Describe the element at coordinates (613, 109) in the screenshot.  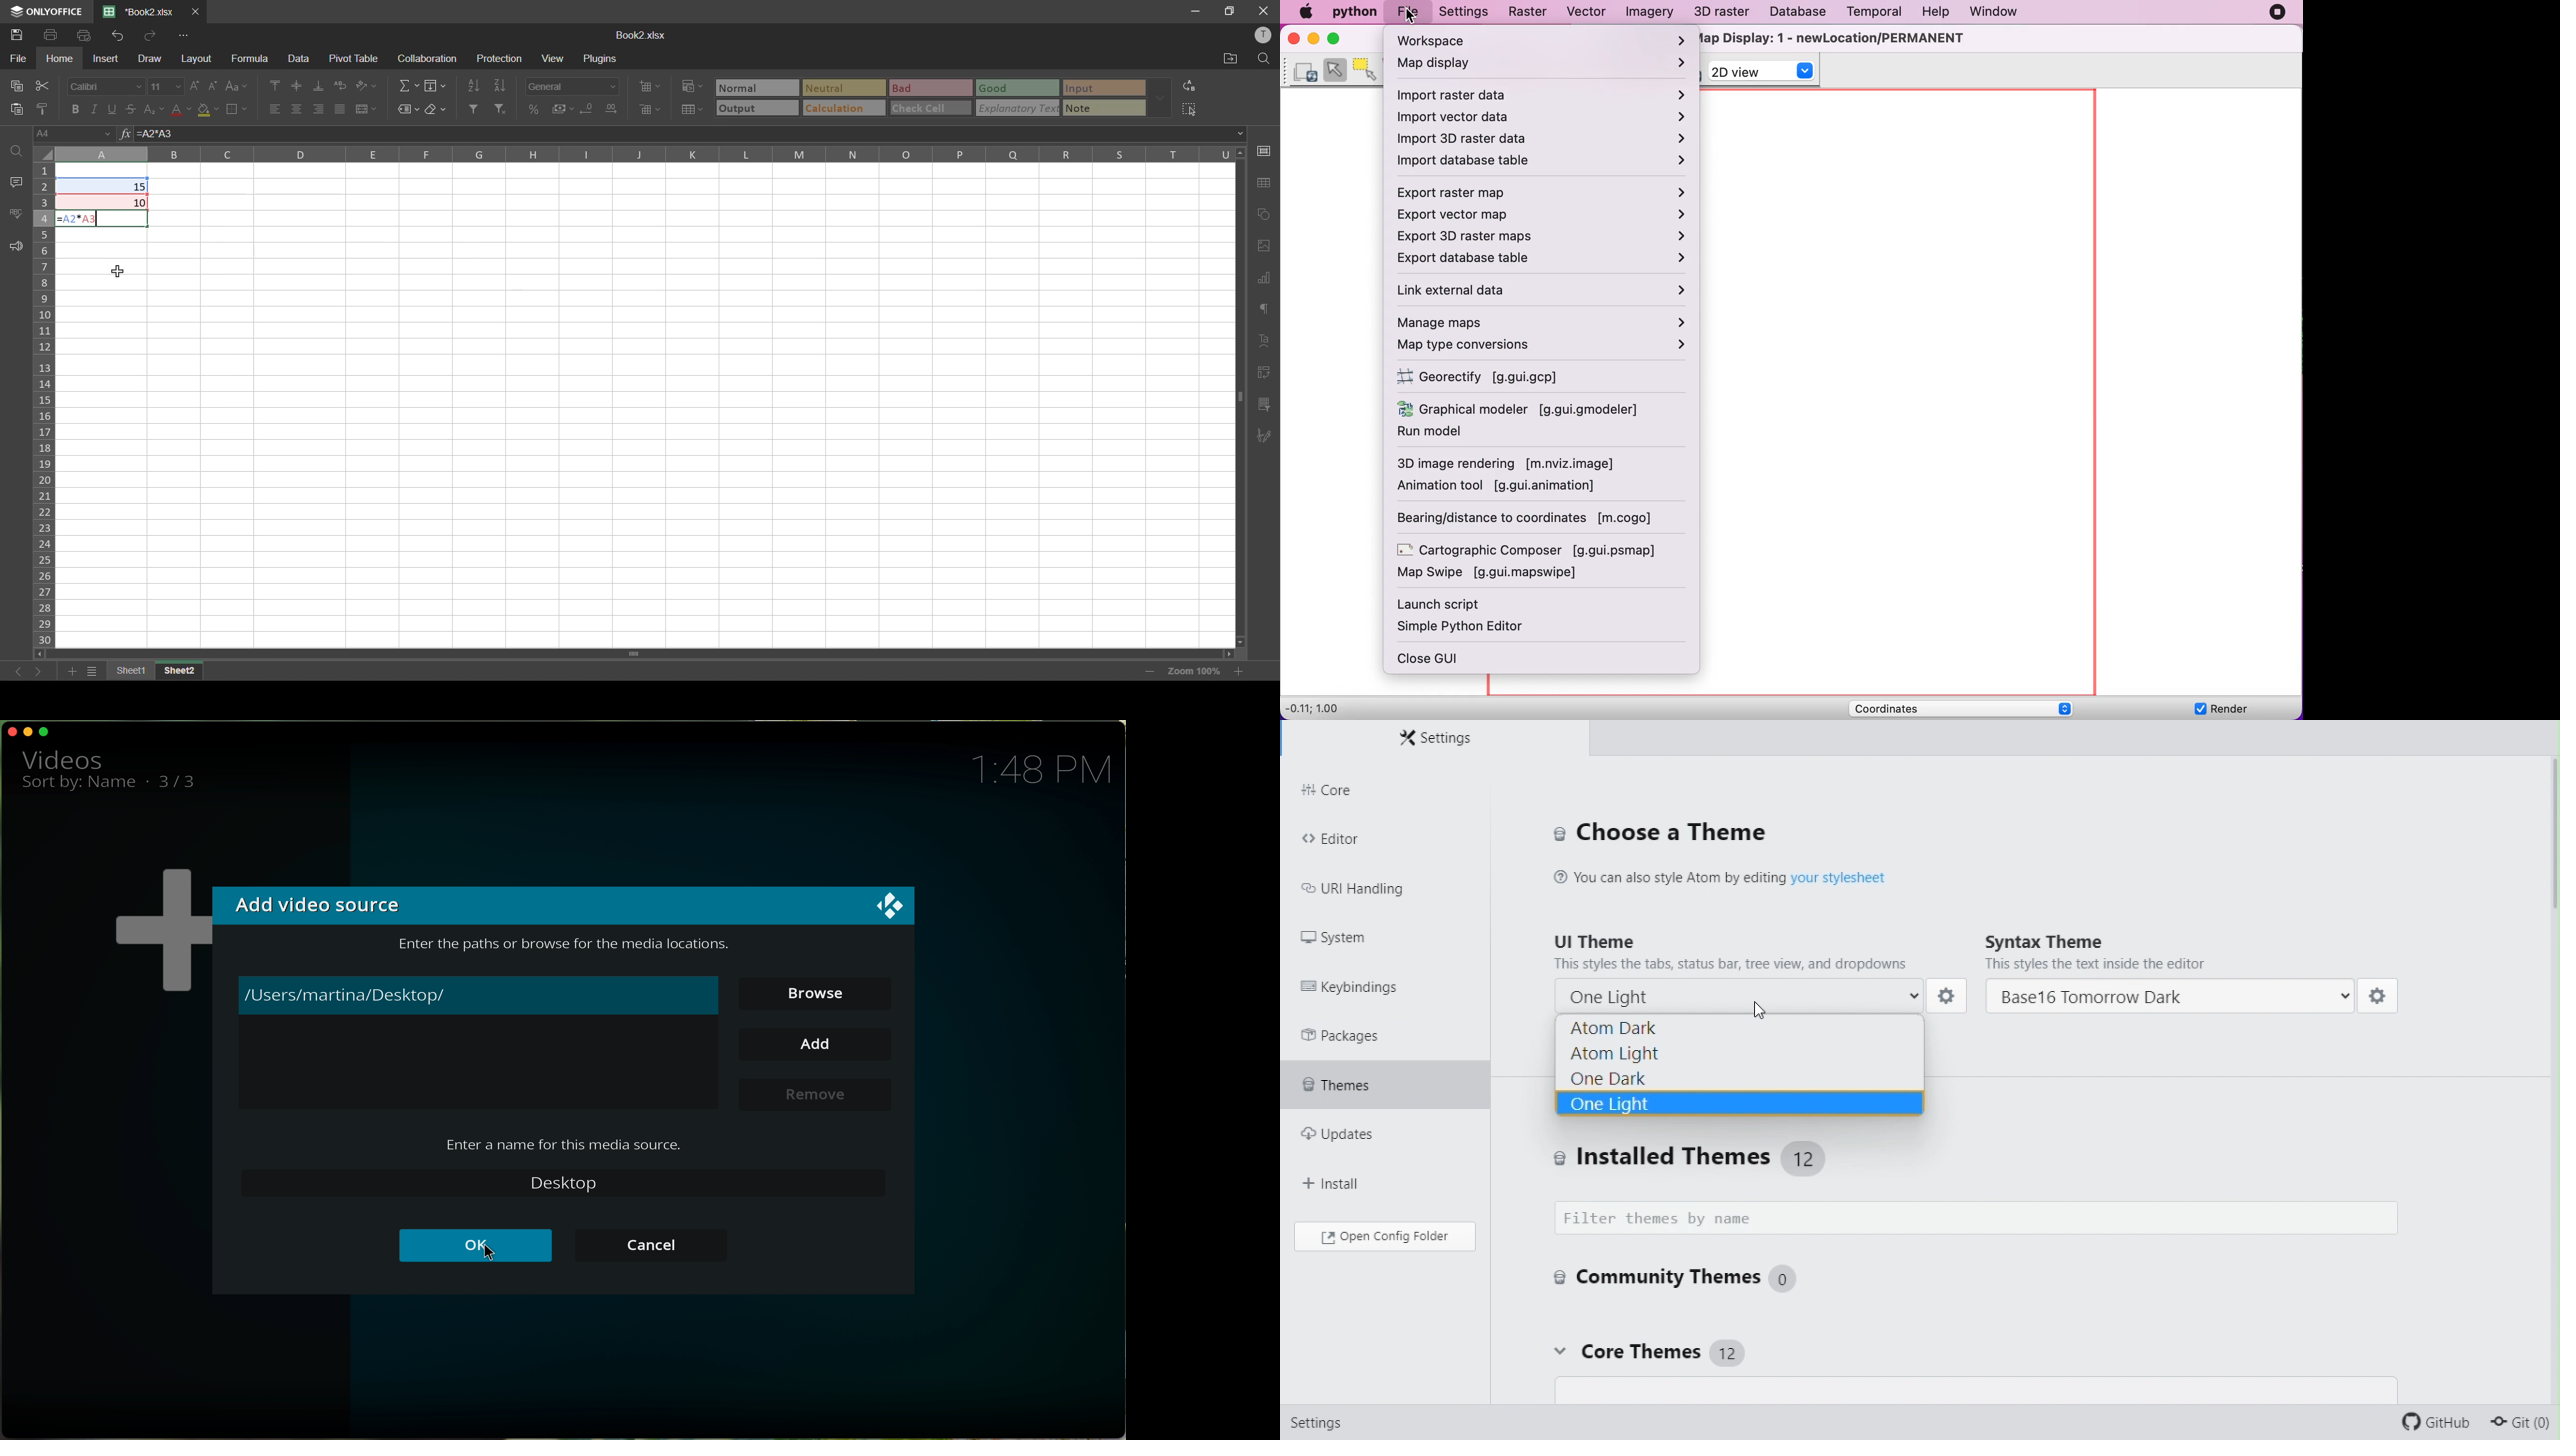
I see `increase decimal` at that location.